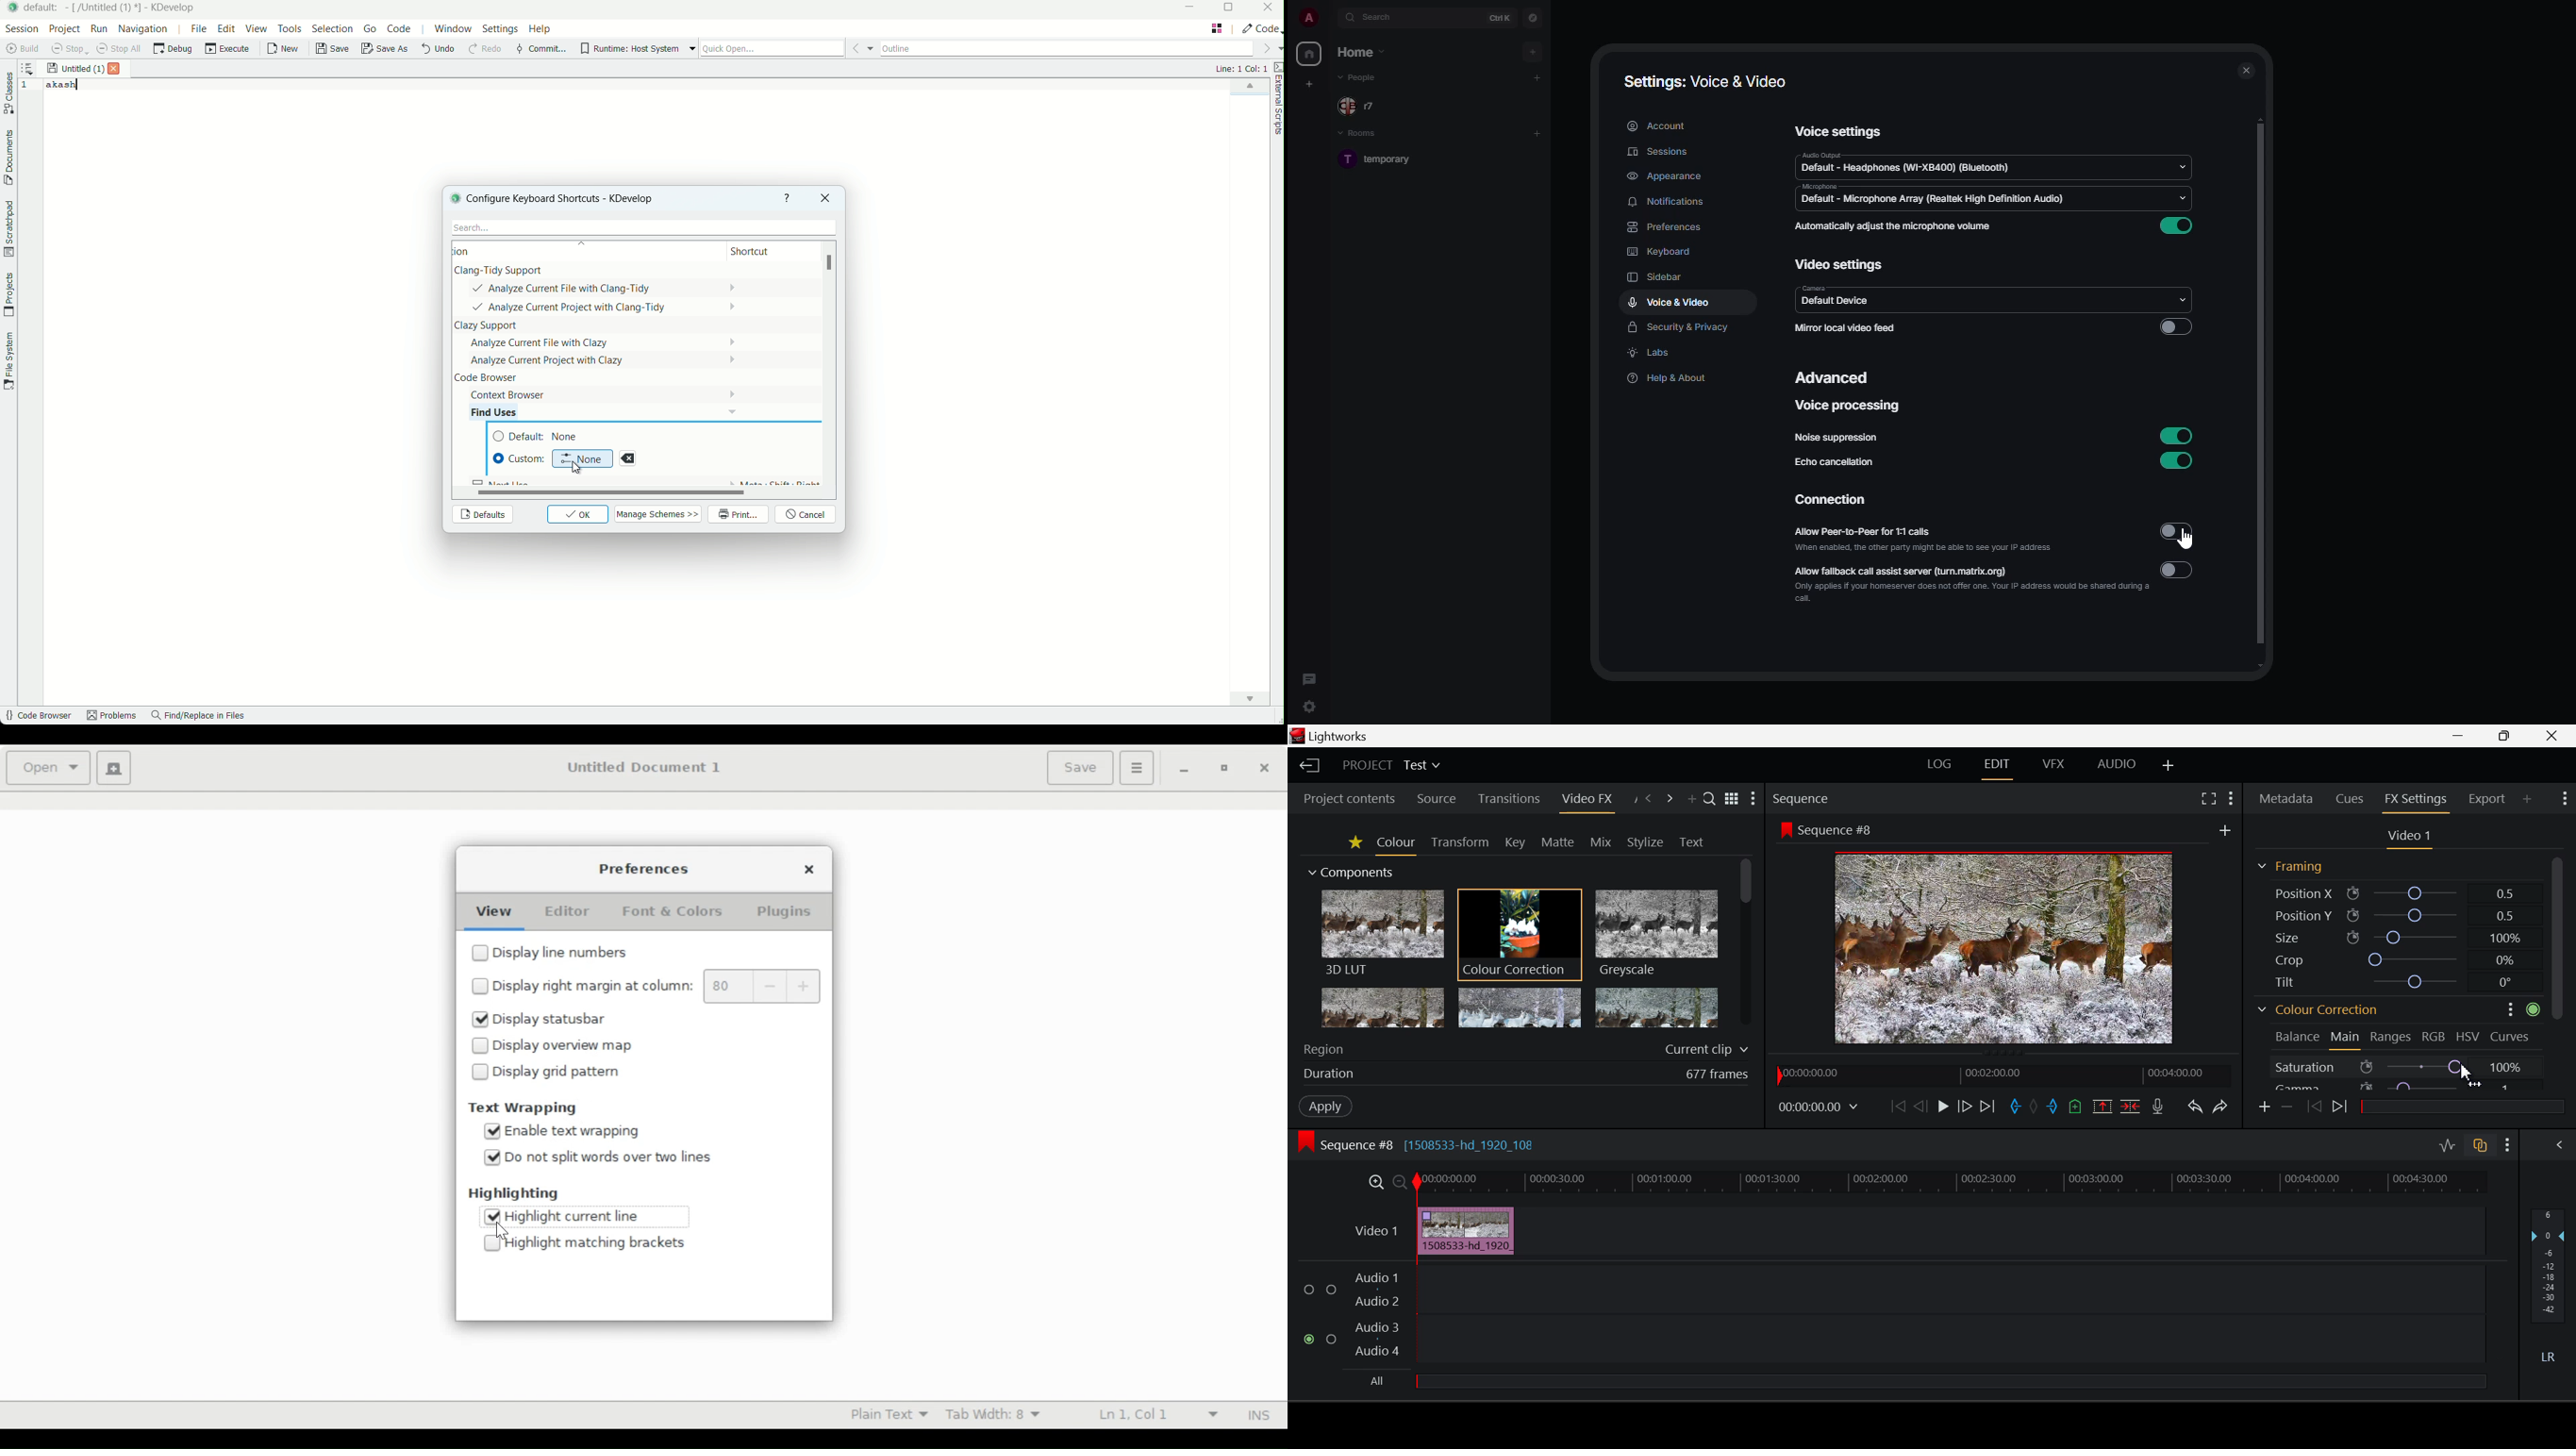 Image resolution: width=2576 pixels, height=1456 pixels. I want to click on appearance, so click(1668, 175).